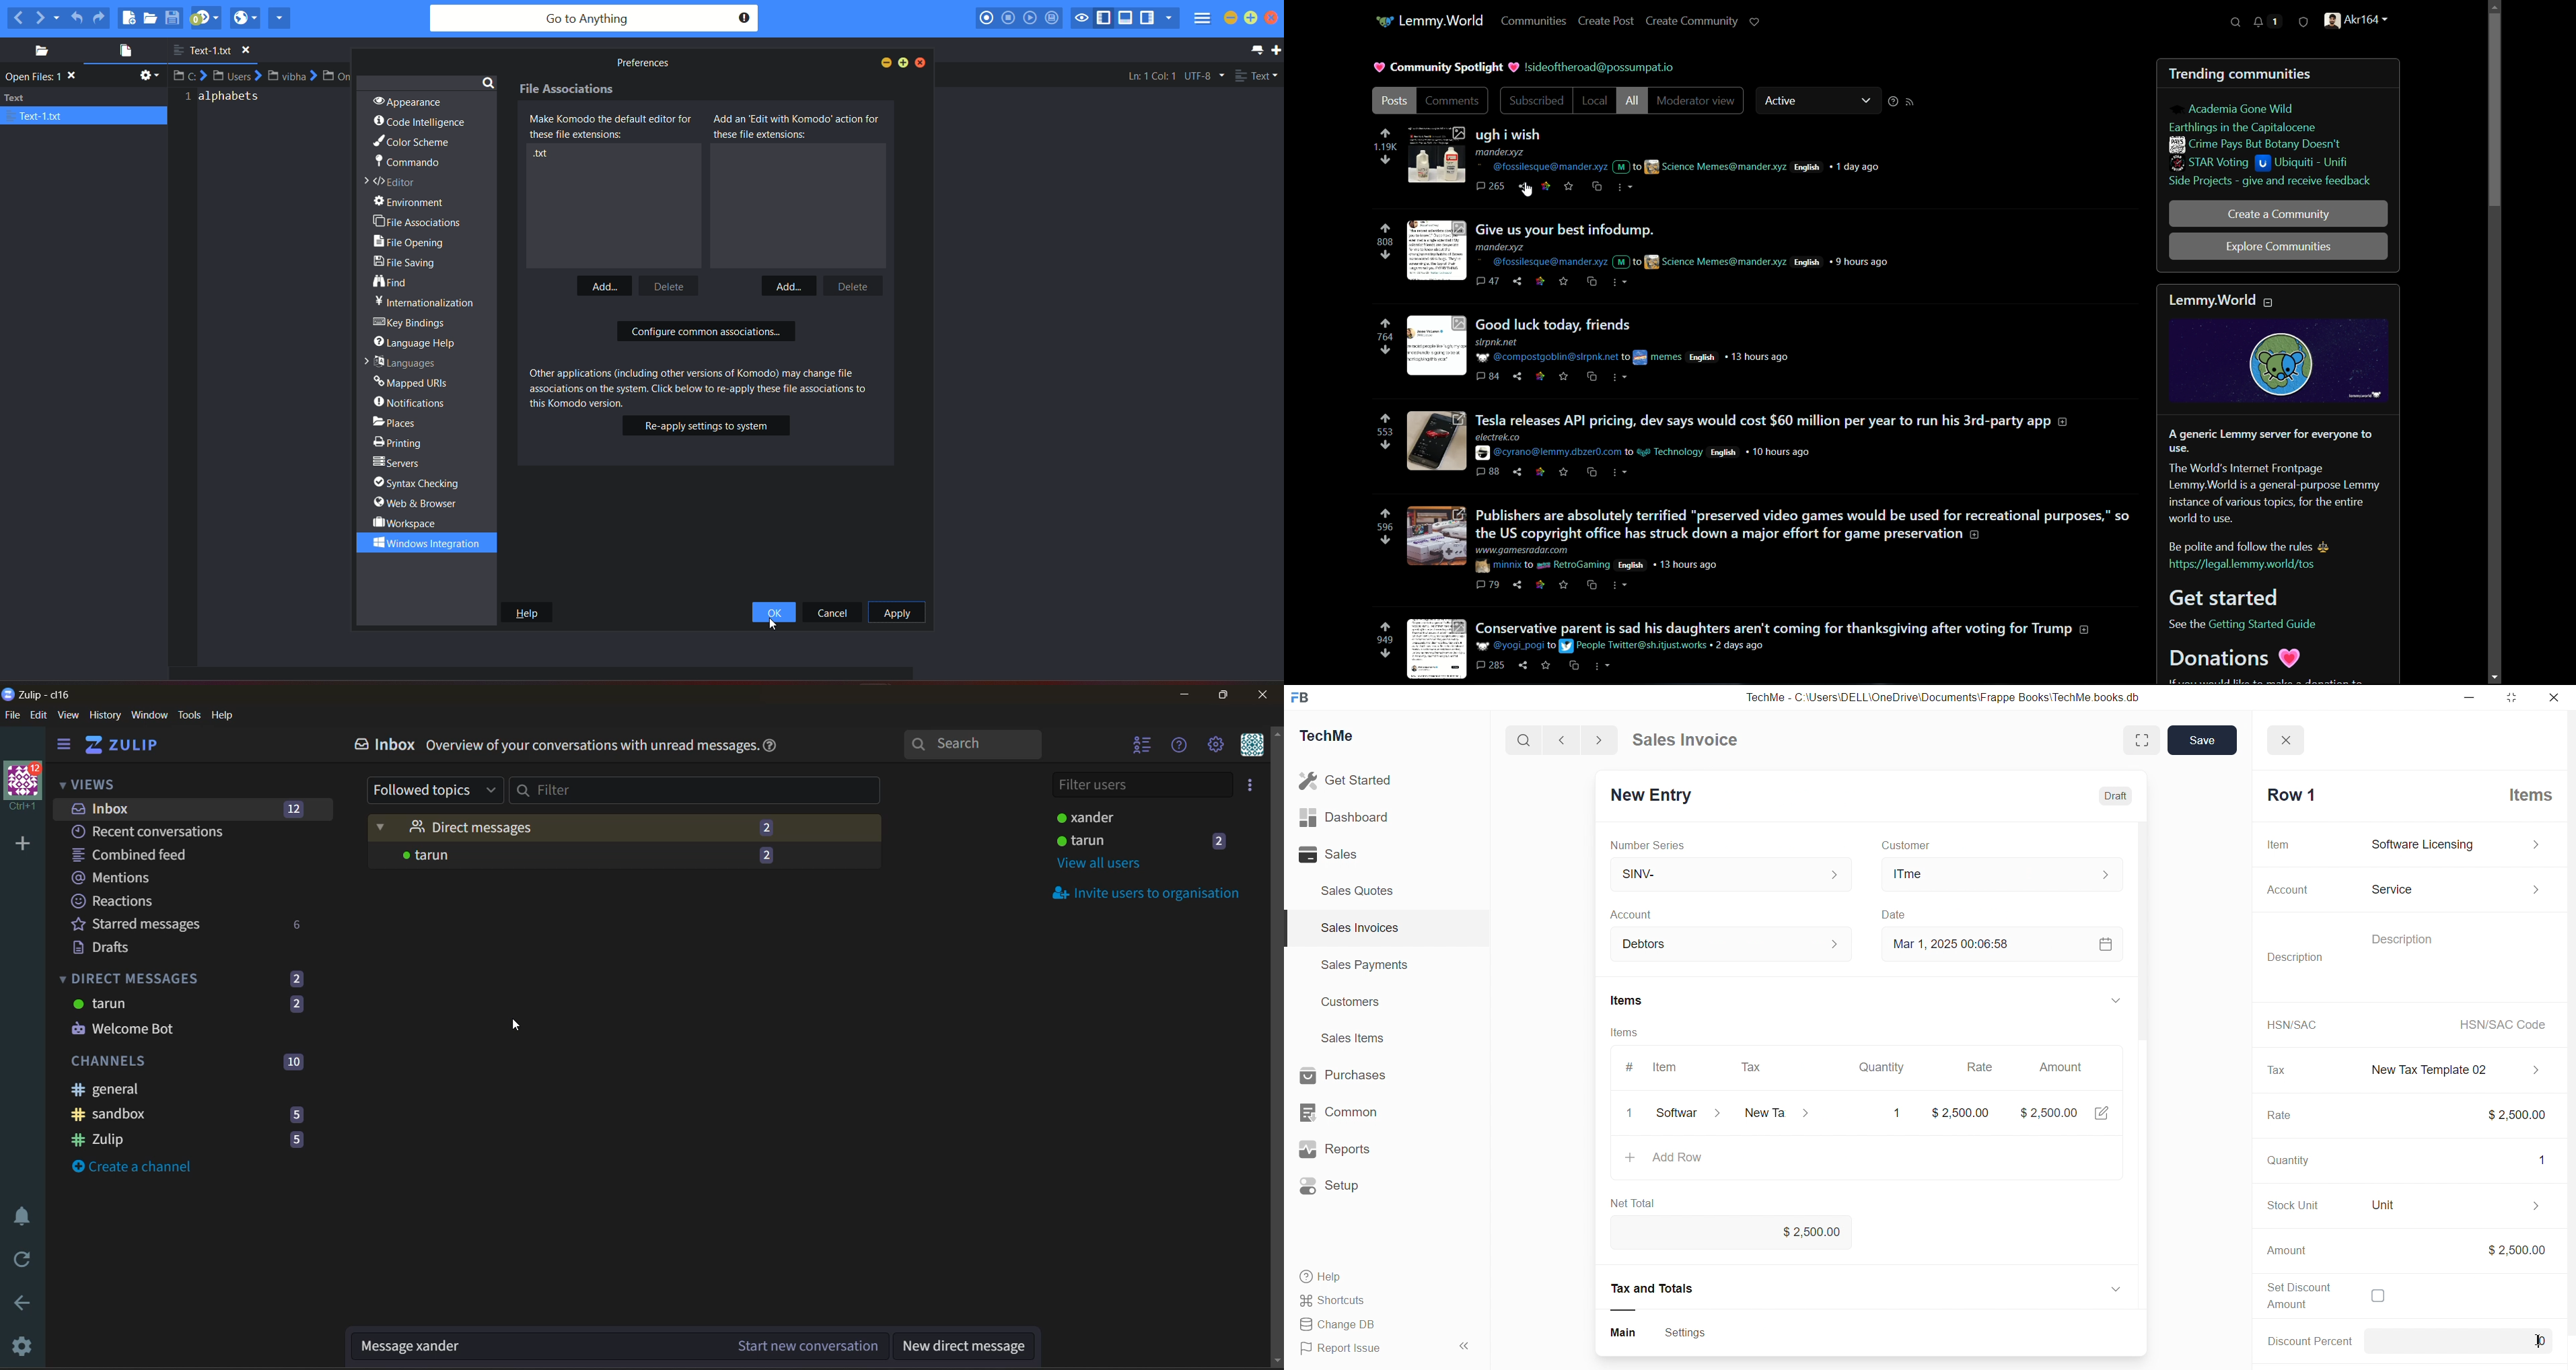 This screenshot has width=2576, height=1372. What do you see at coordinates (2499, 1024) in the screenshot?
I see `HSN/SAC Code` at bounding box center [2499, 1024].